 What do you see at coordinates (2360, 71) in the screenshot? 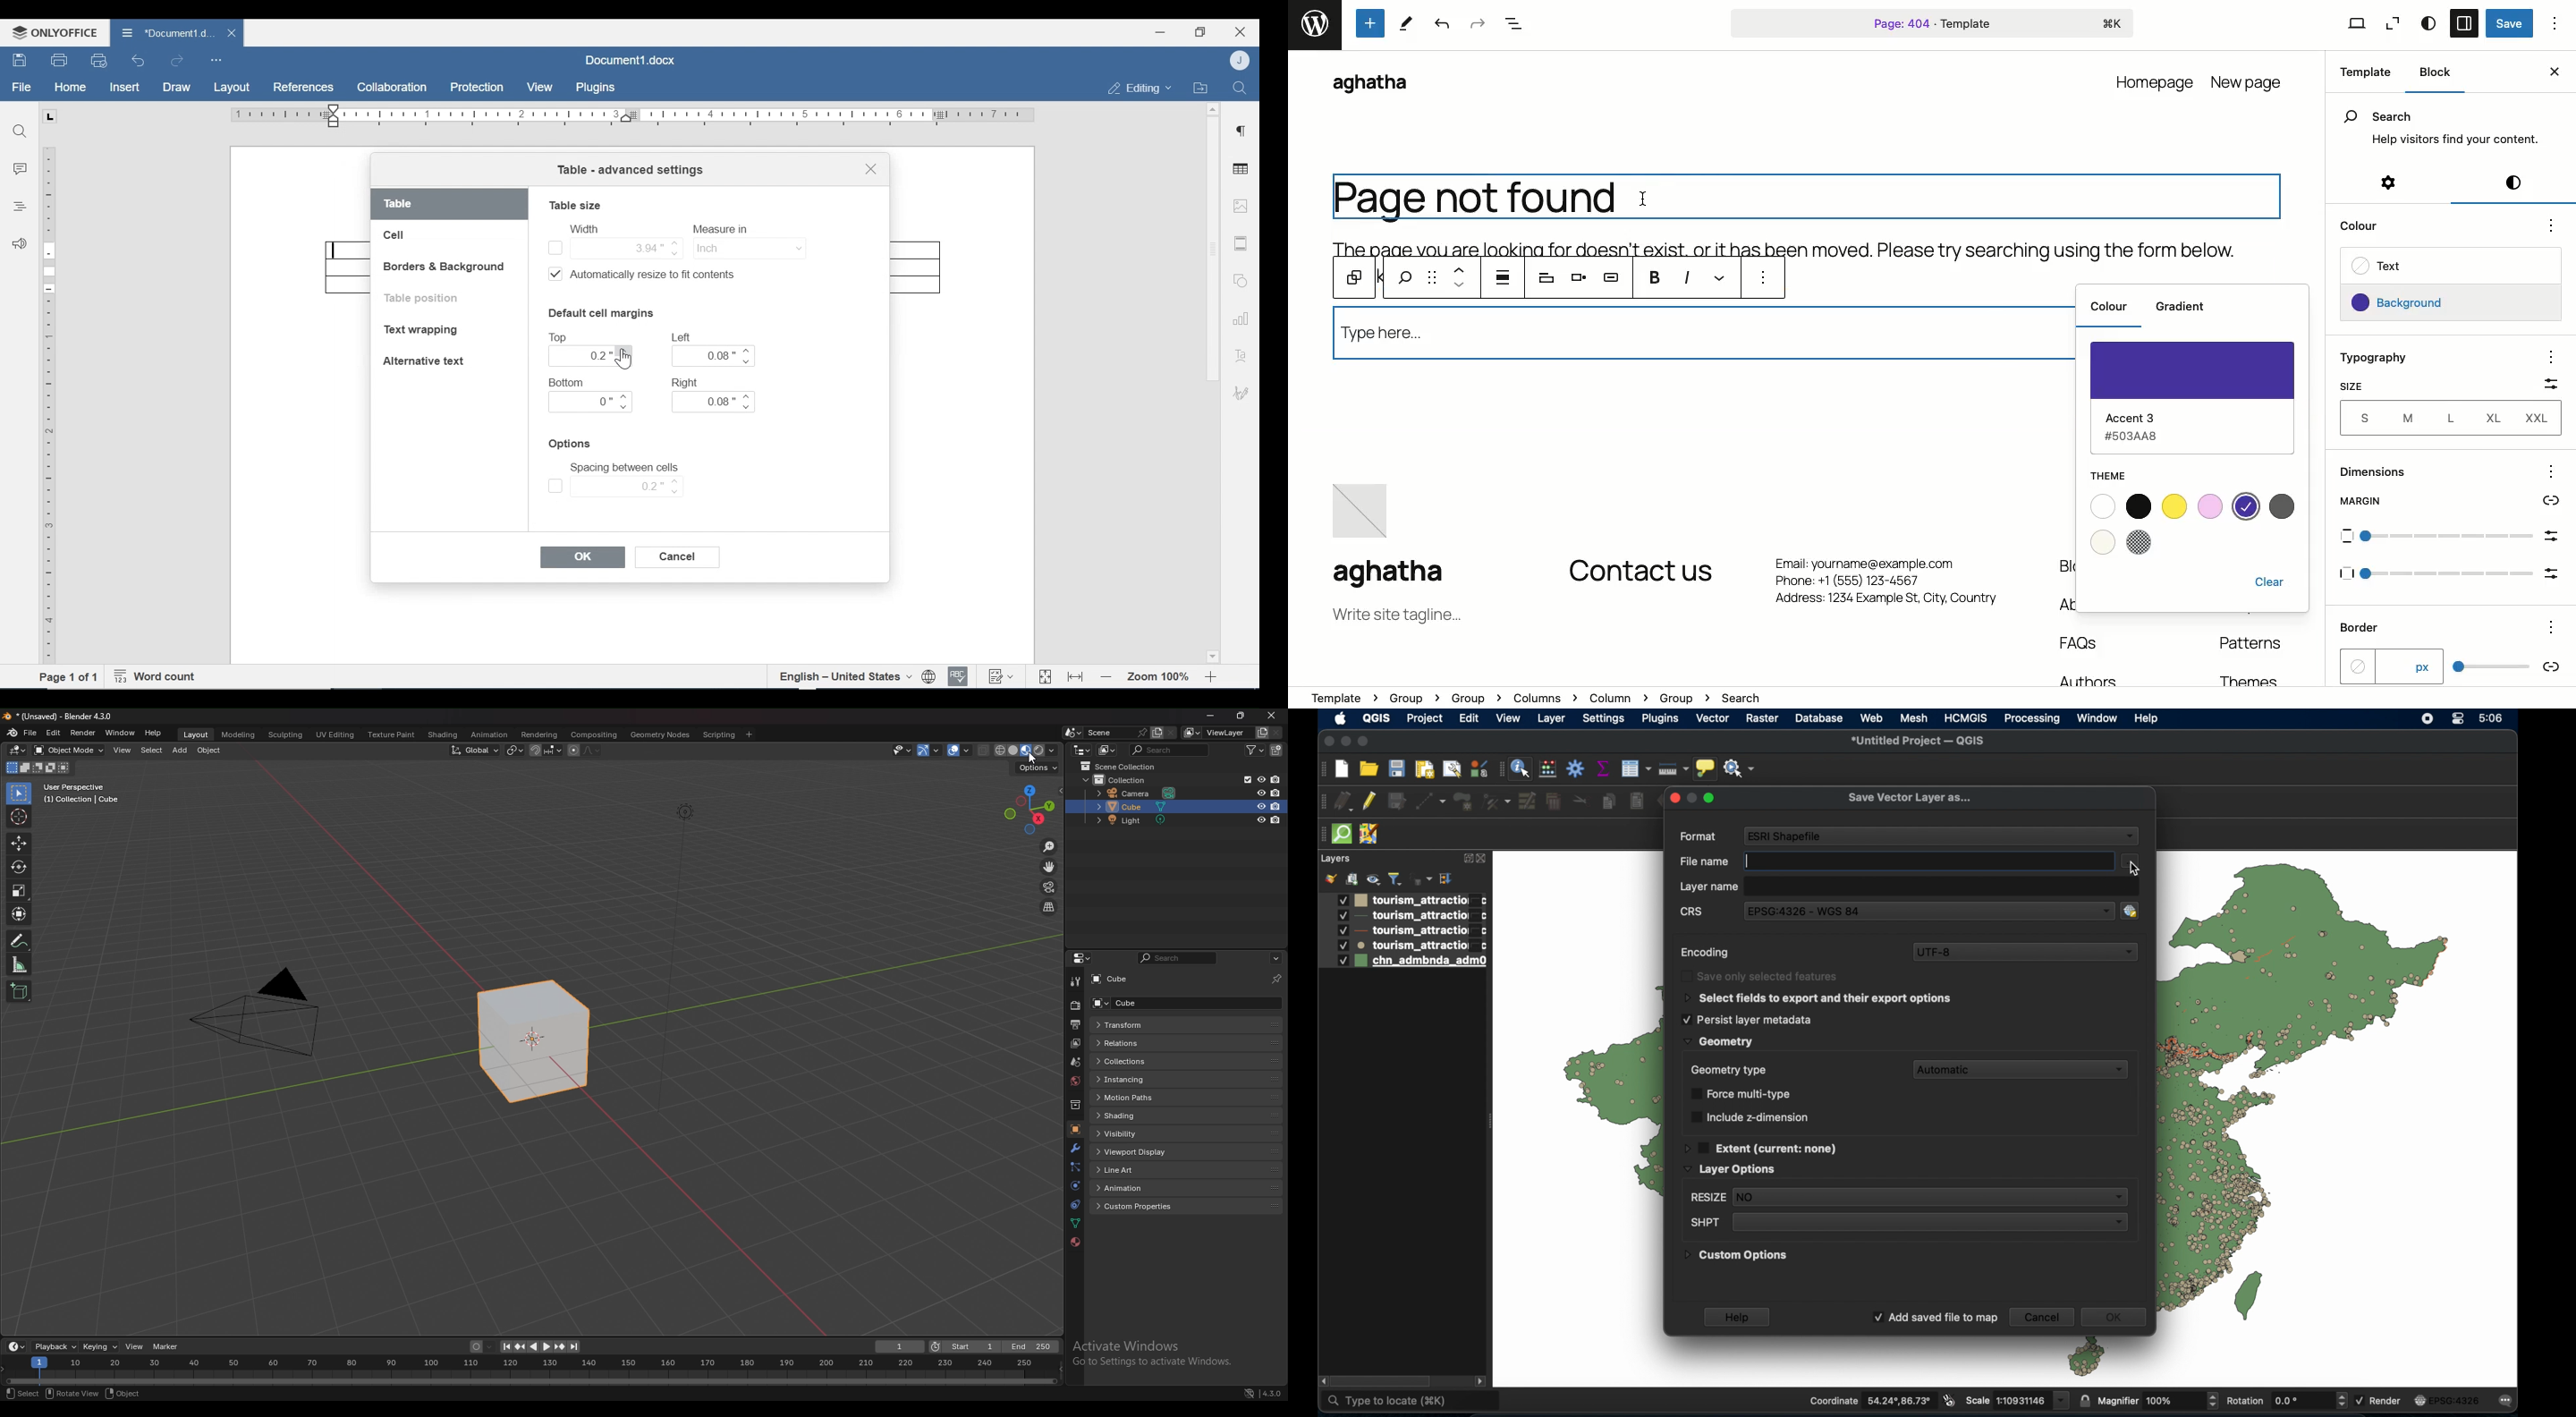
I see `Template` at bounding box center [2360, 71].